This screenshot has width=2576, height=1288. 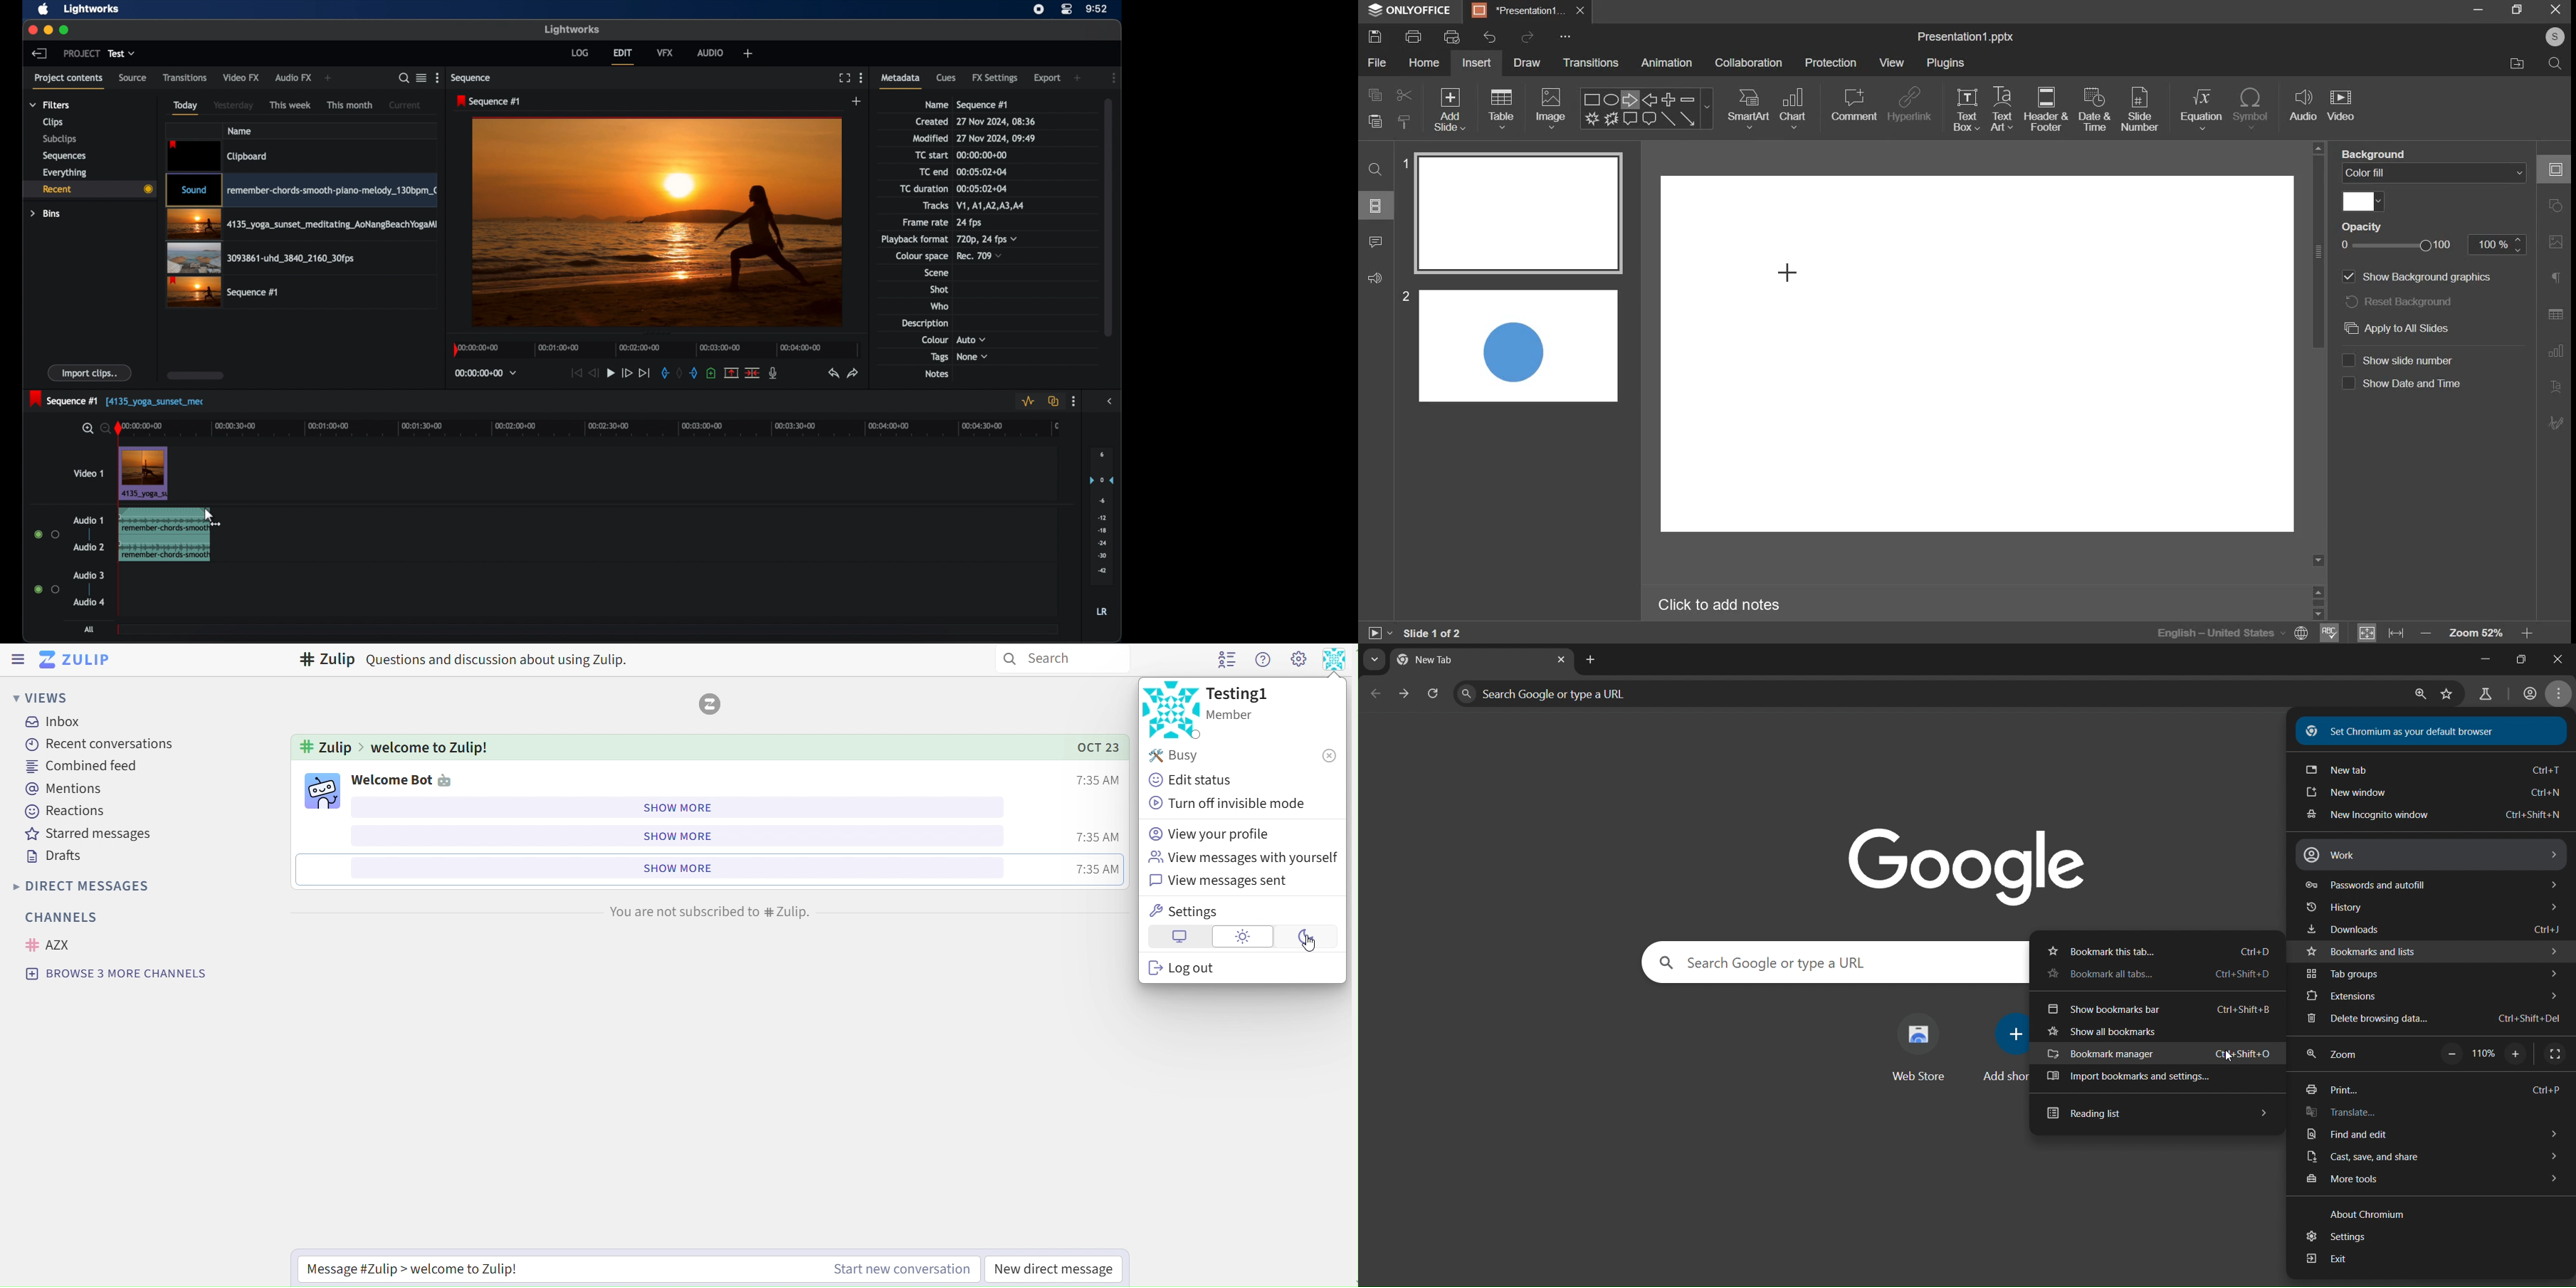 What do you see at coordinates (1214, 833) in the screenshot?
I see `view your profile` at bounding box center [1214, 833].